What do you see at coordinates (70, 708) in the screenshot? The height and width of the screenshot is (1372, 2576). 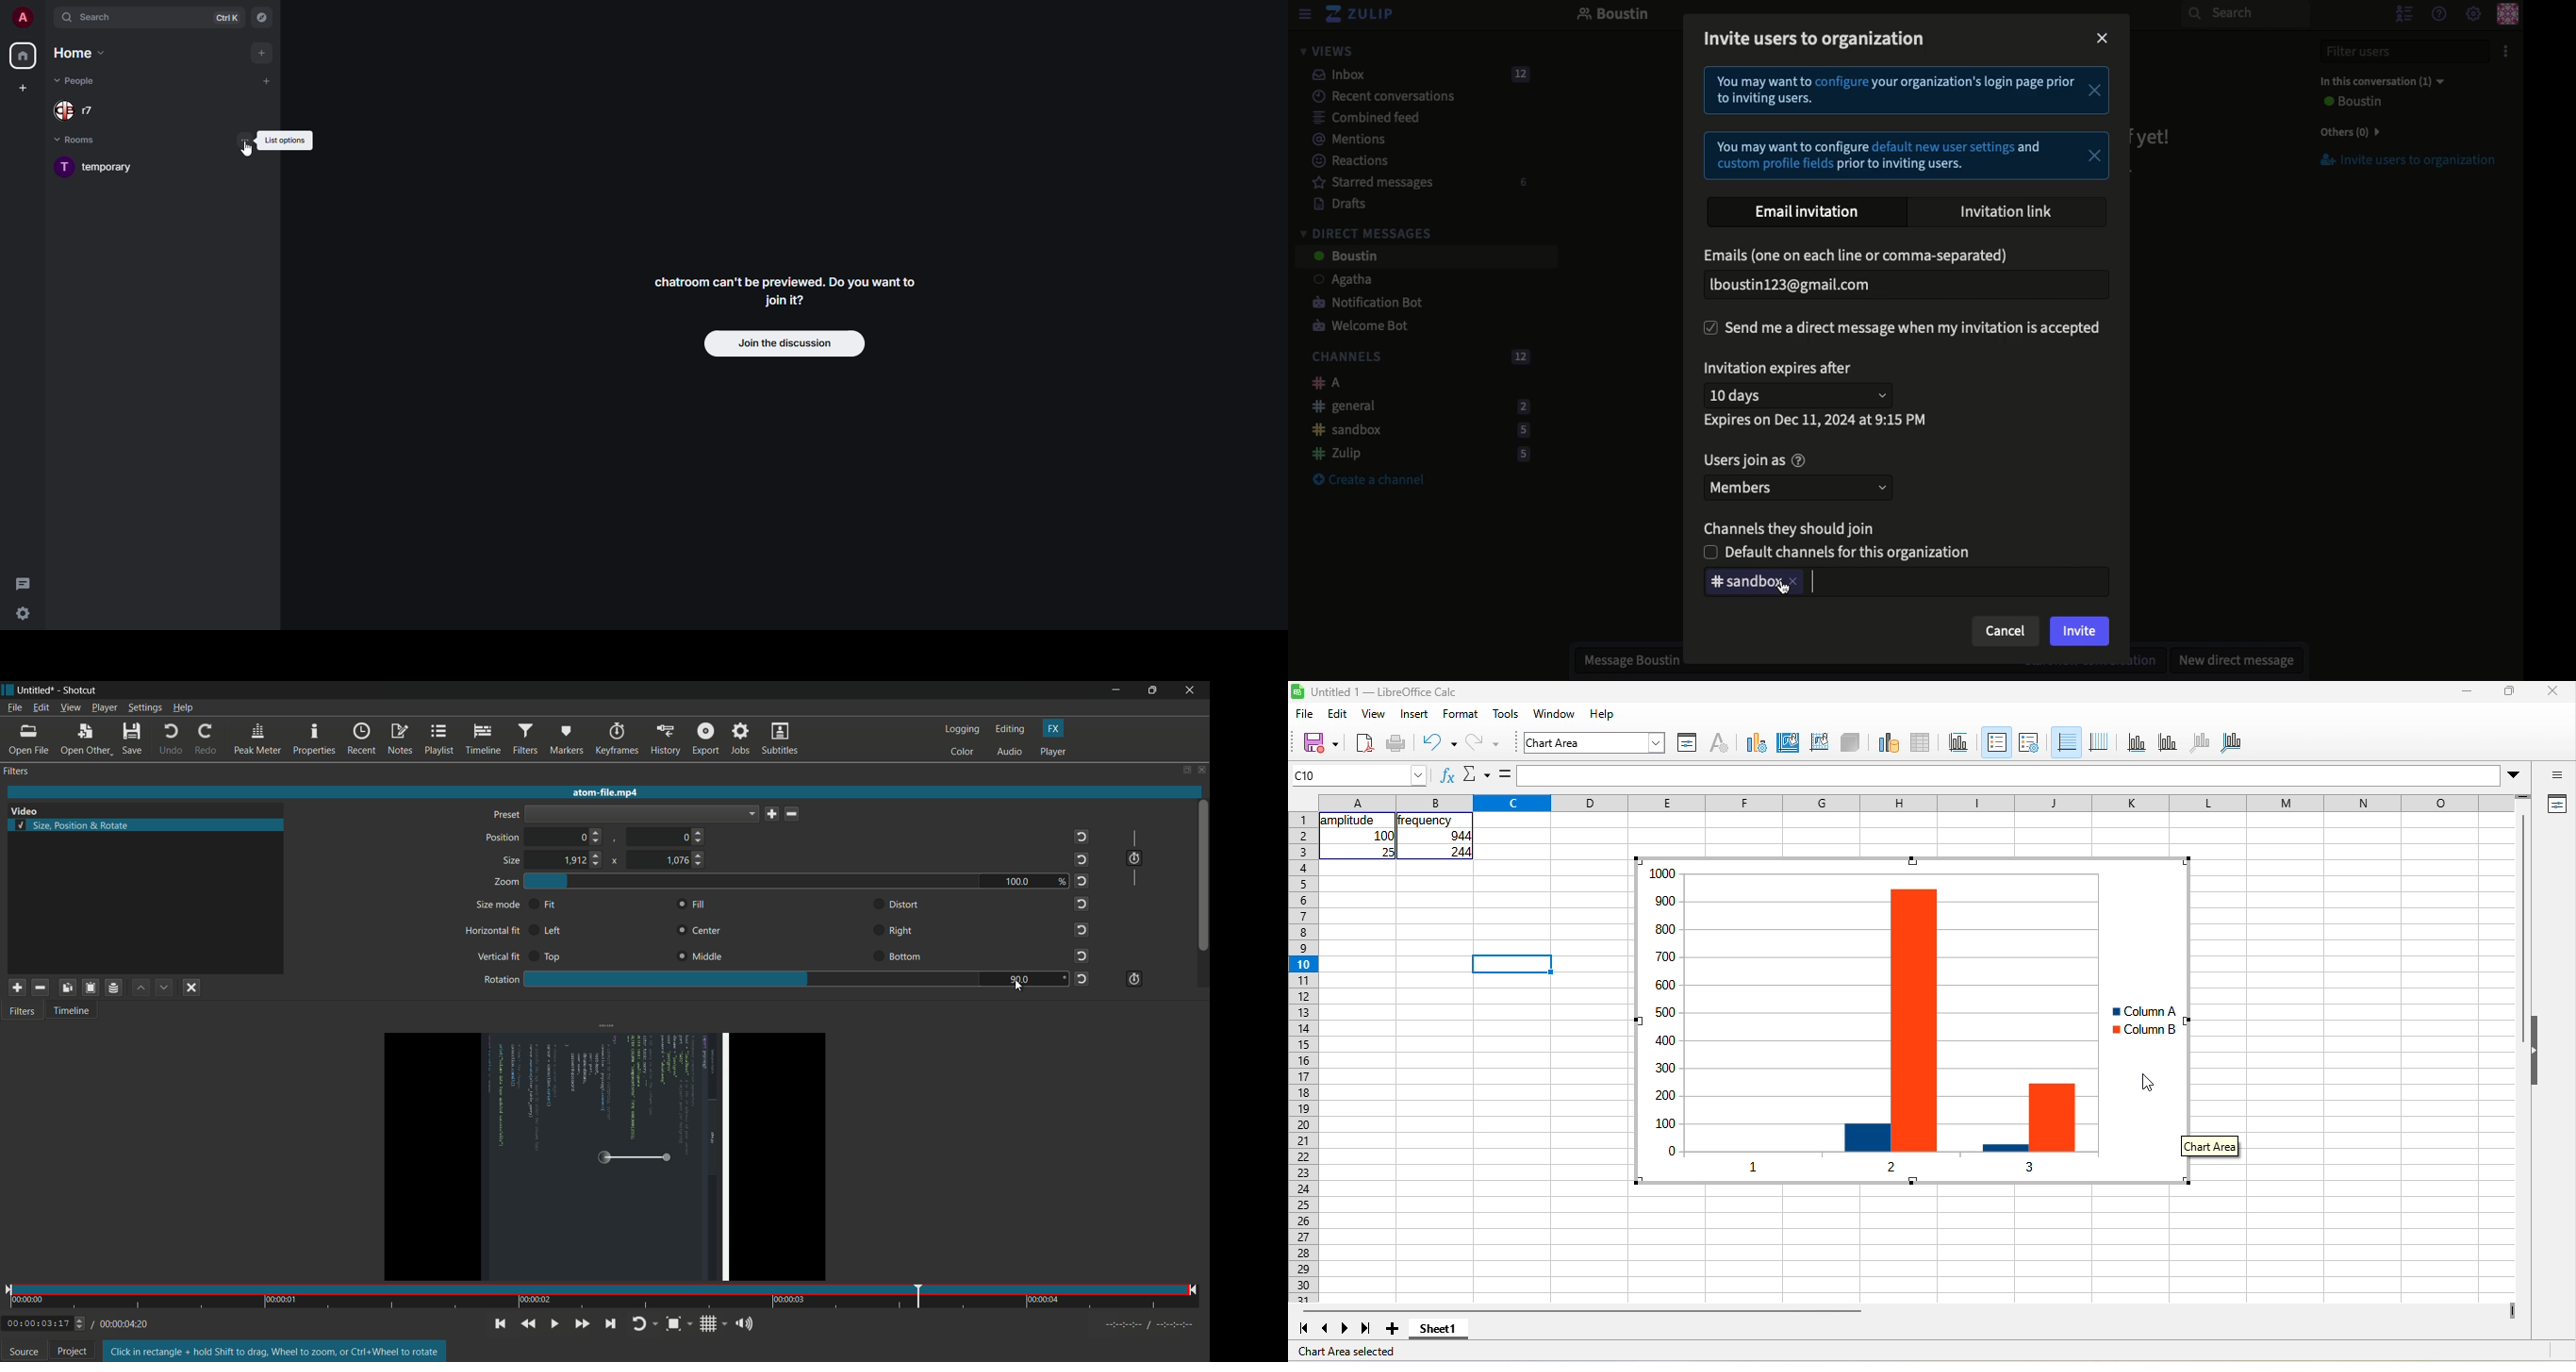 I see `view menu` at bounding box center [70, 708].